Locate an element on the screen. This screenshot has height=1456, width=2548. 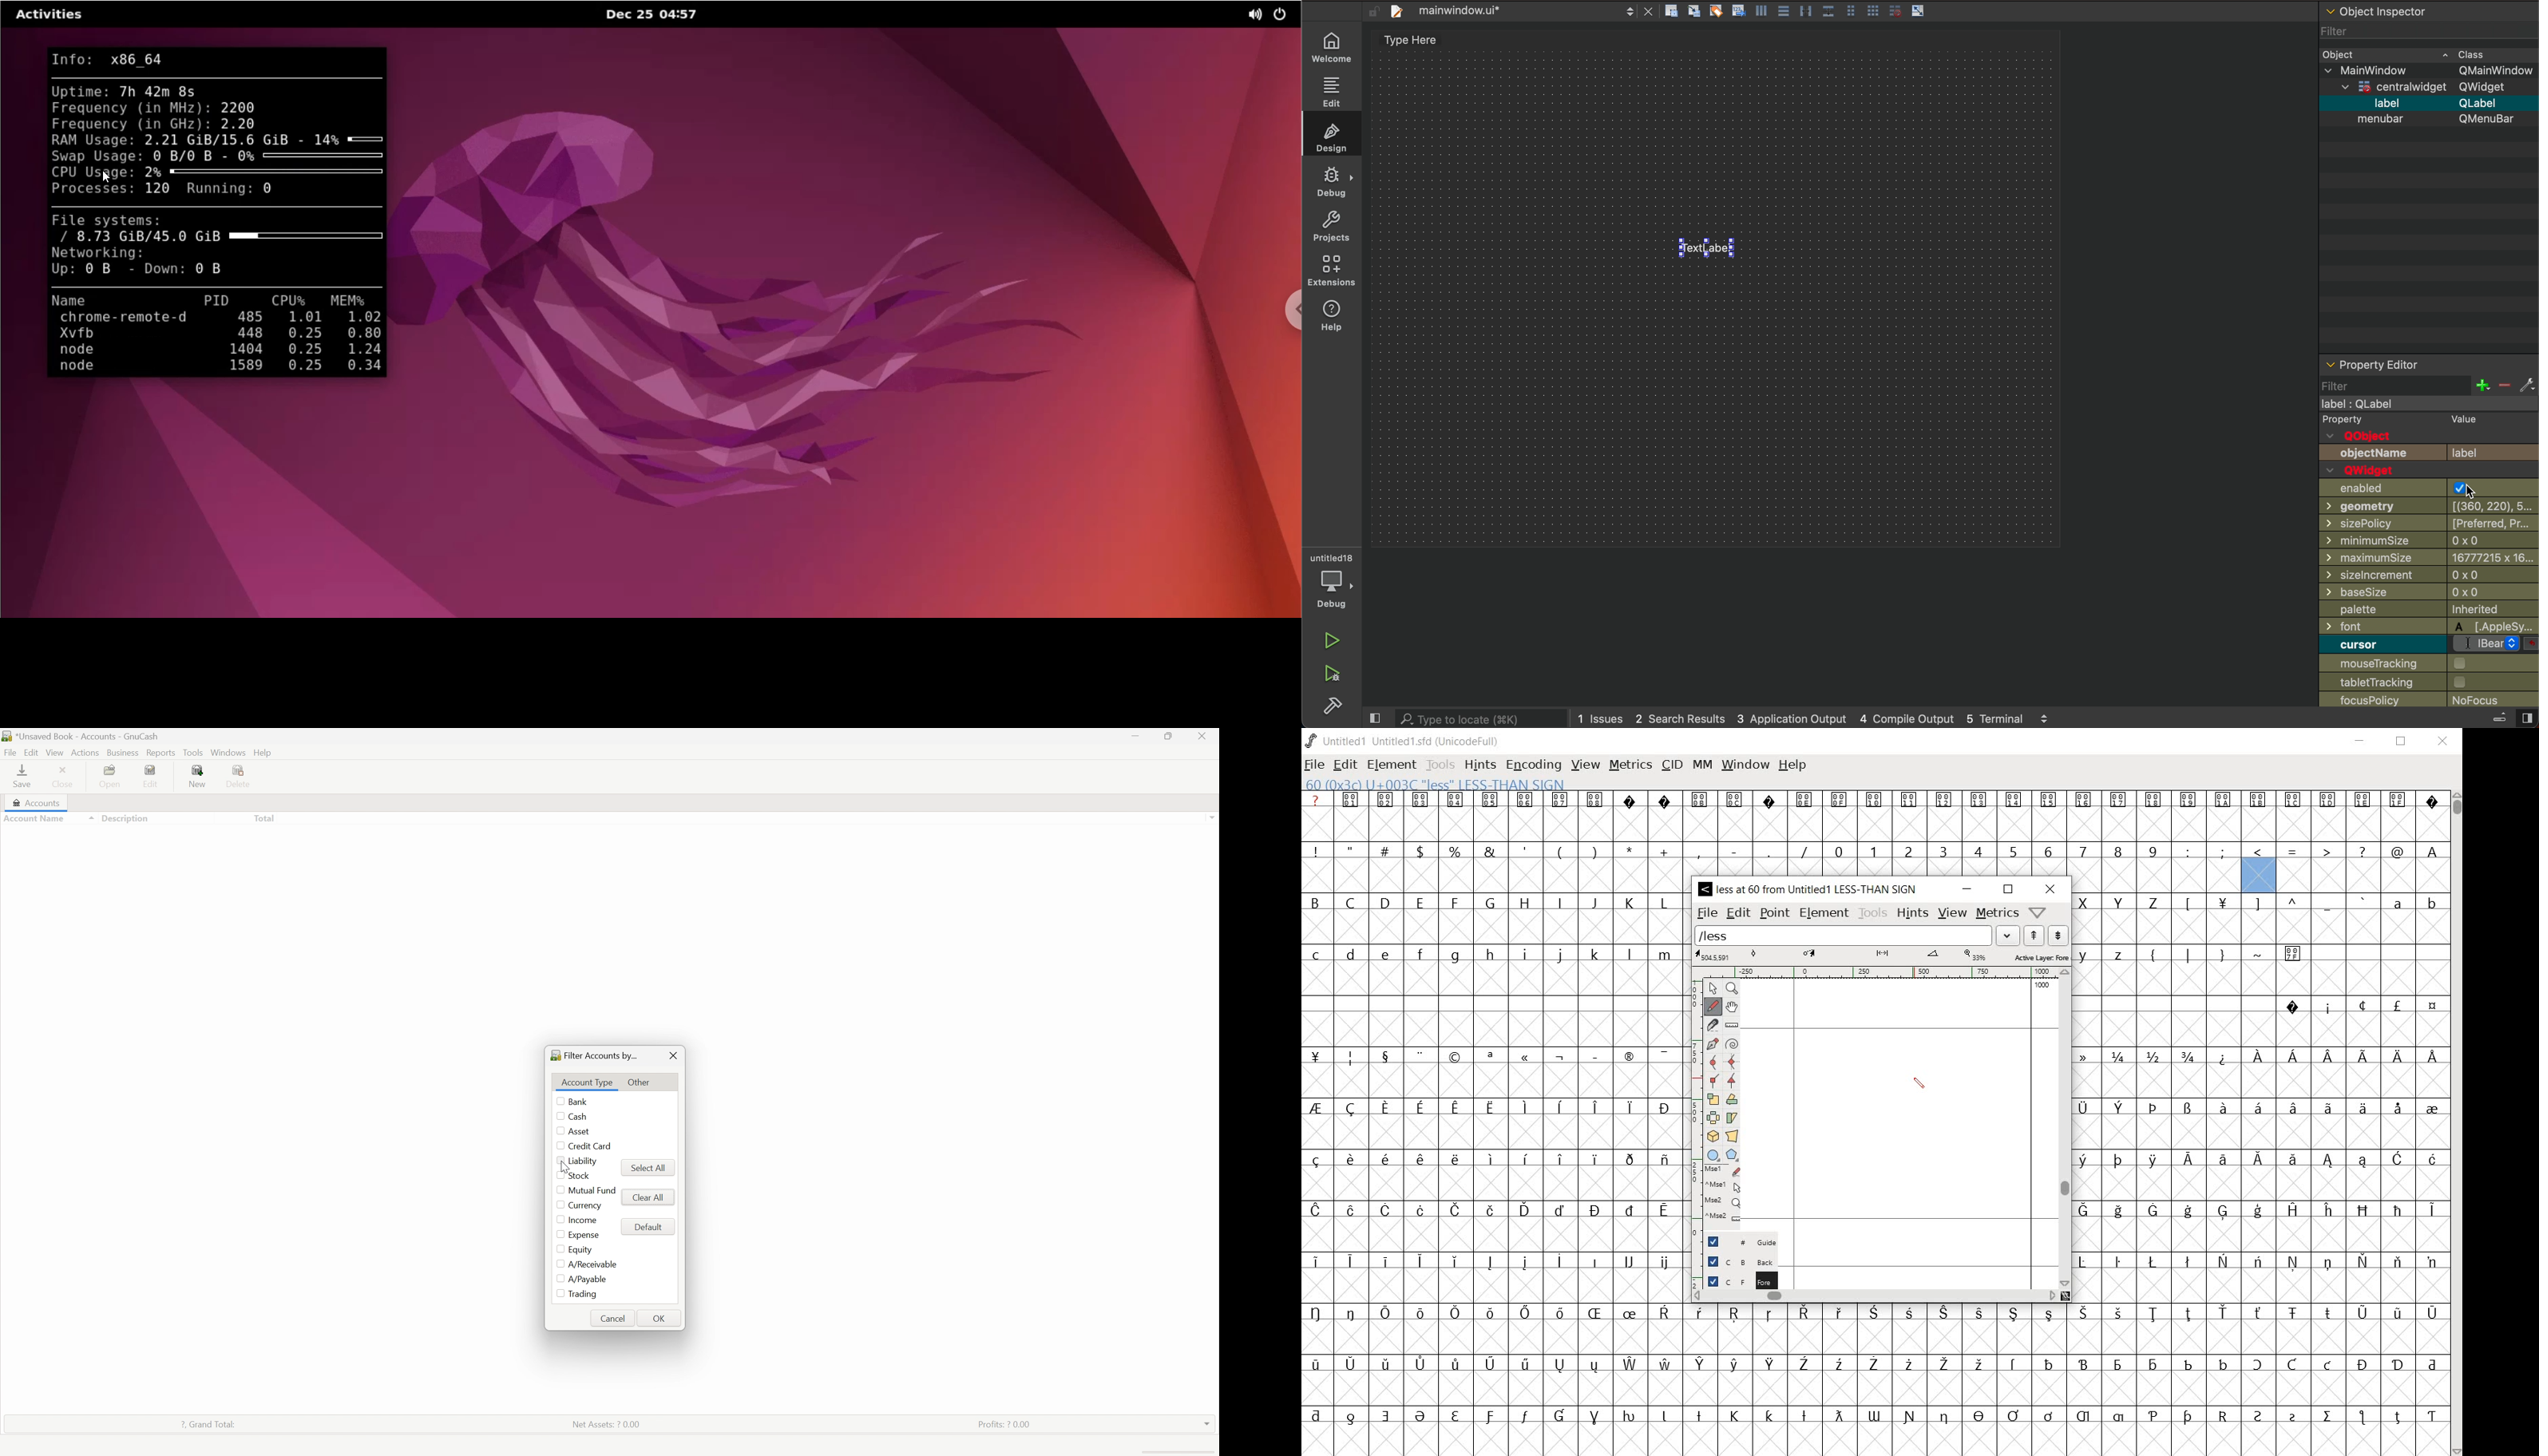
? 0.00 is located at coordinates (264, 877).